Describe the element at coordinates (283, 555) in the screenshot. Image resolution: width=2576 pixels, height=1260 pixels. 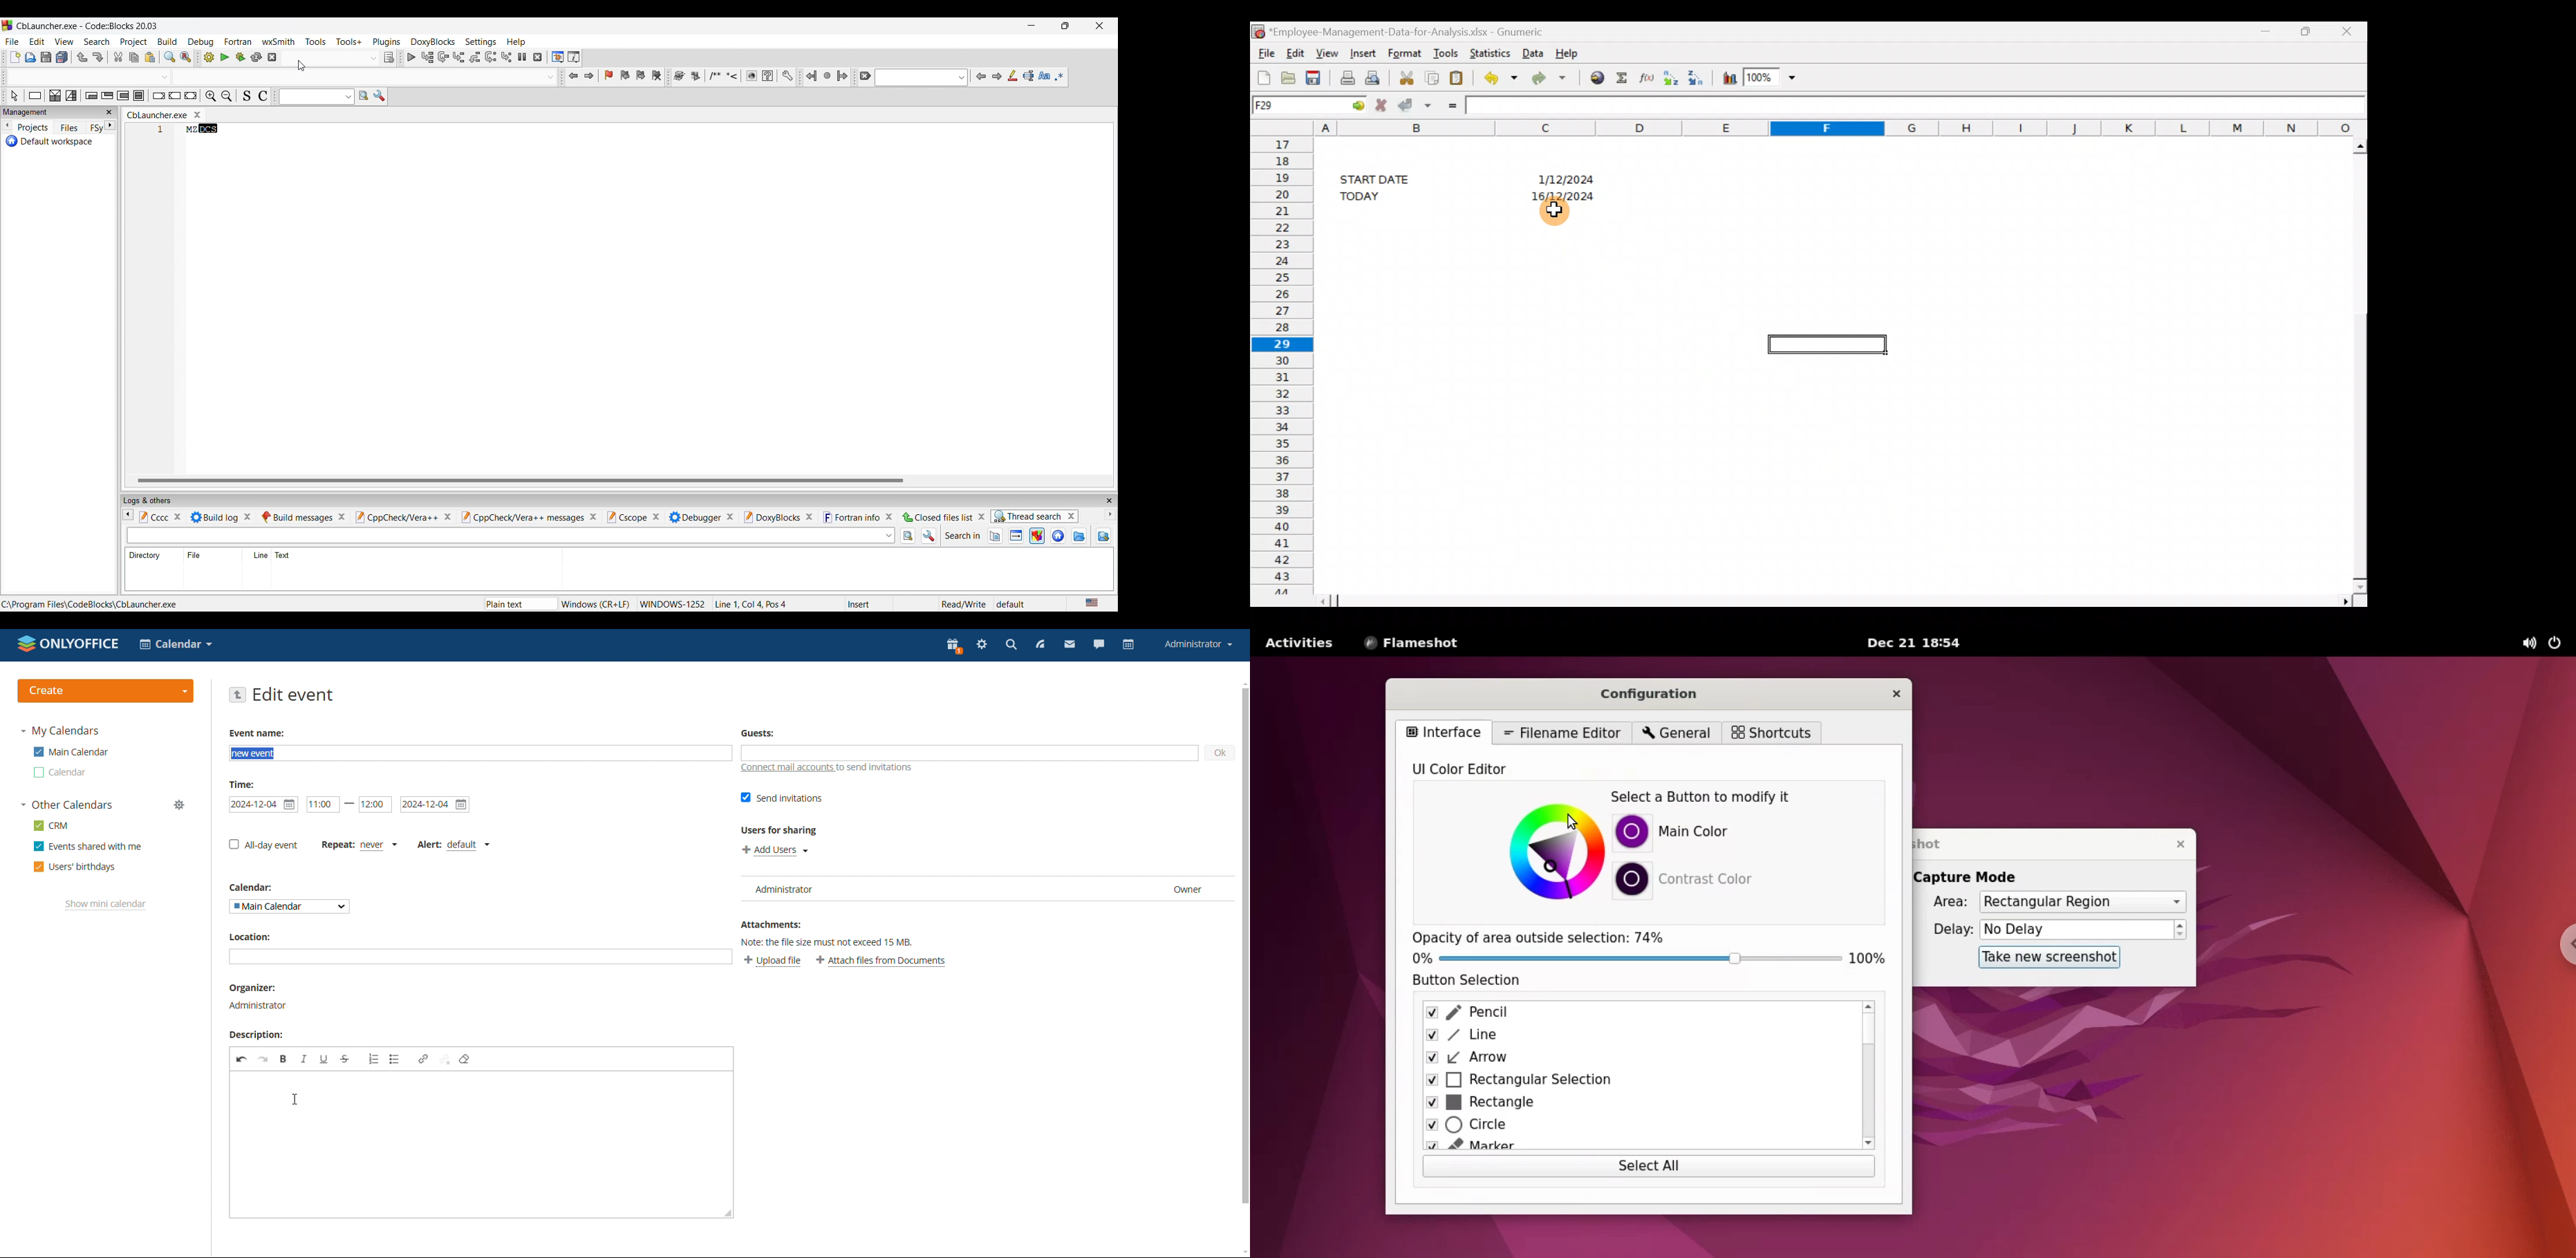
I see `Text column` at that location.